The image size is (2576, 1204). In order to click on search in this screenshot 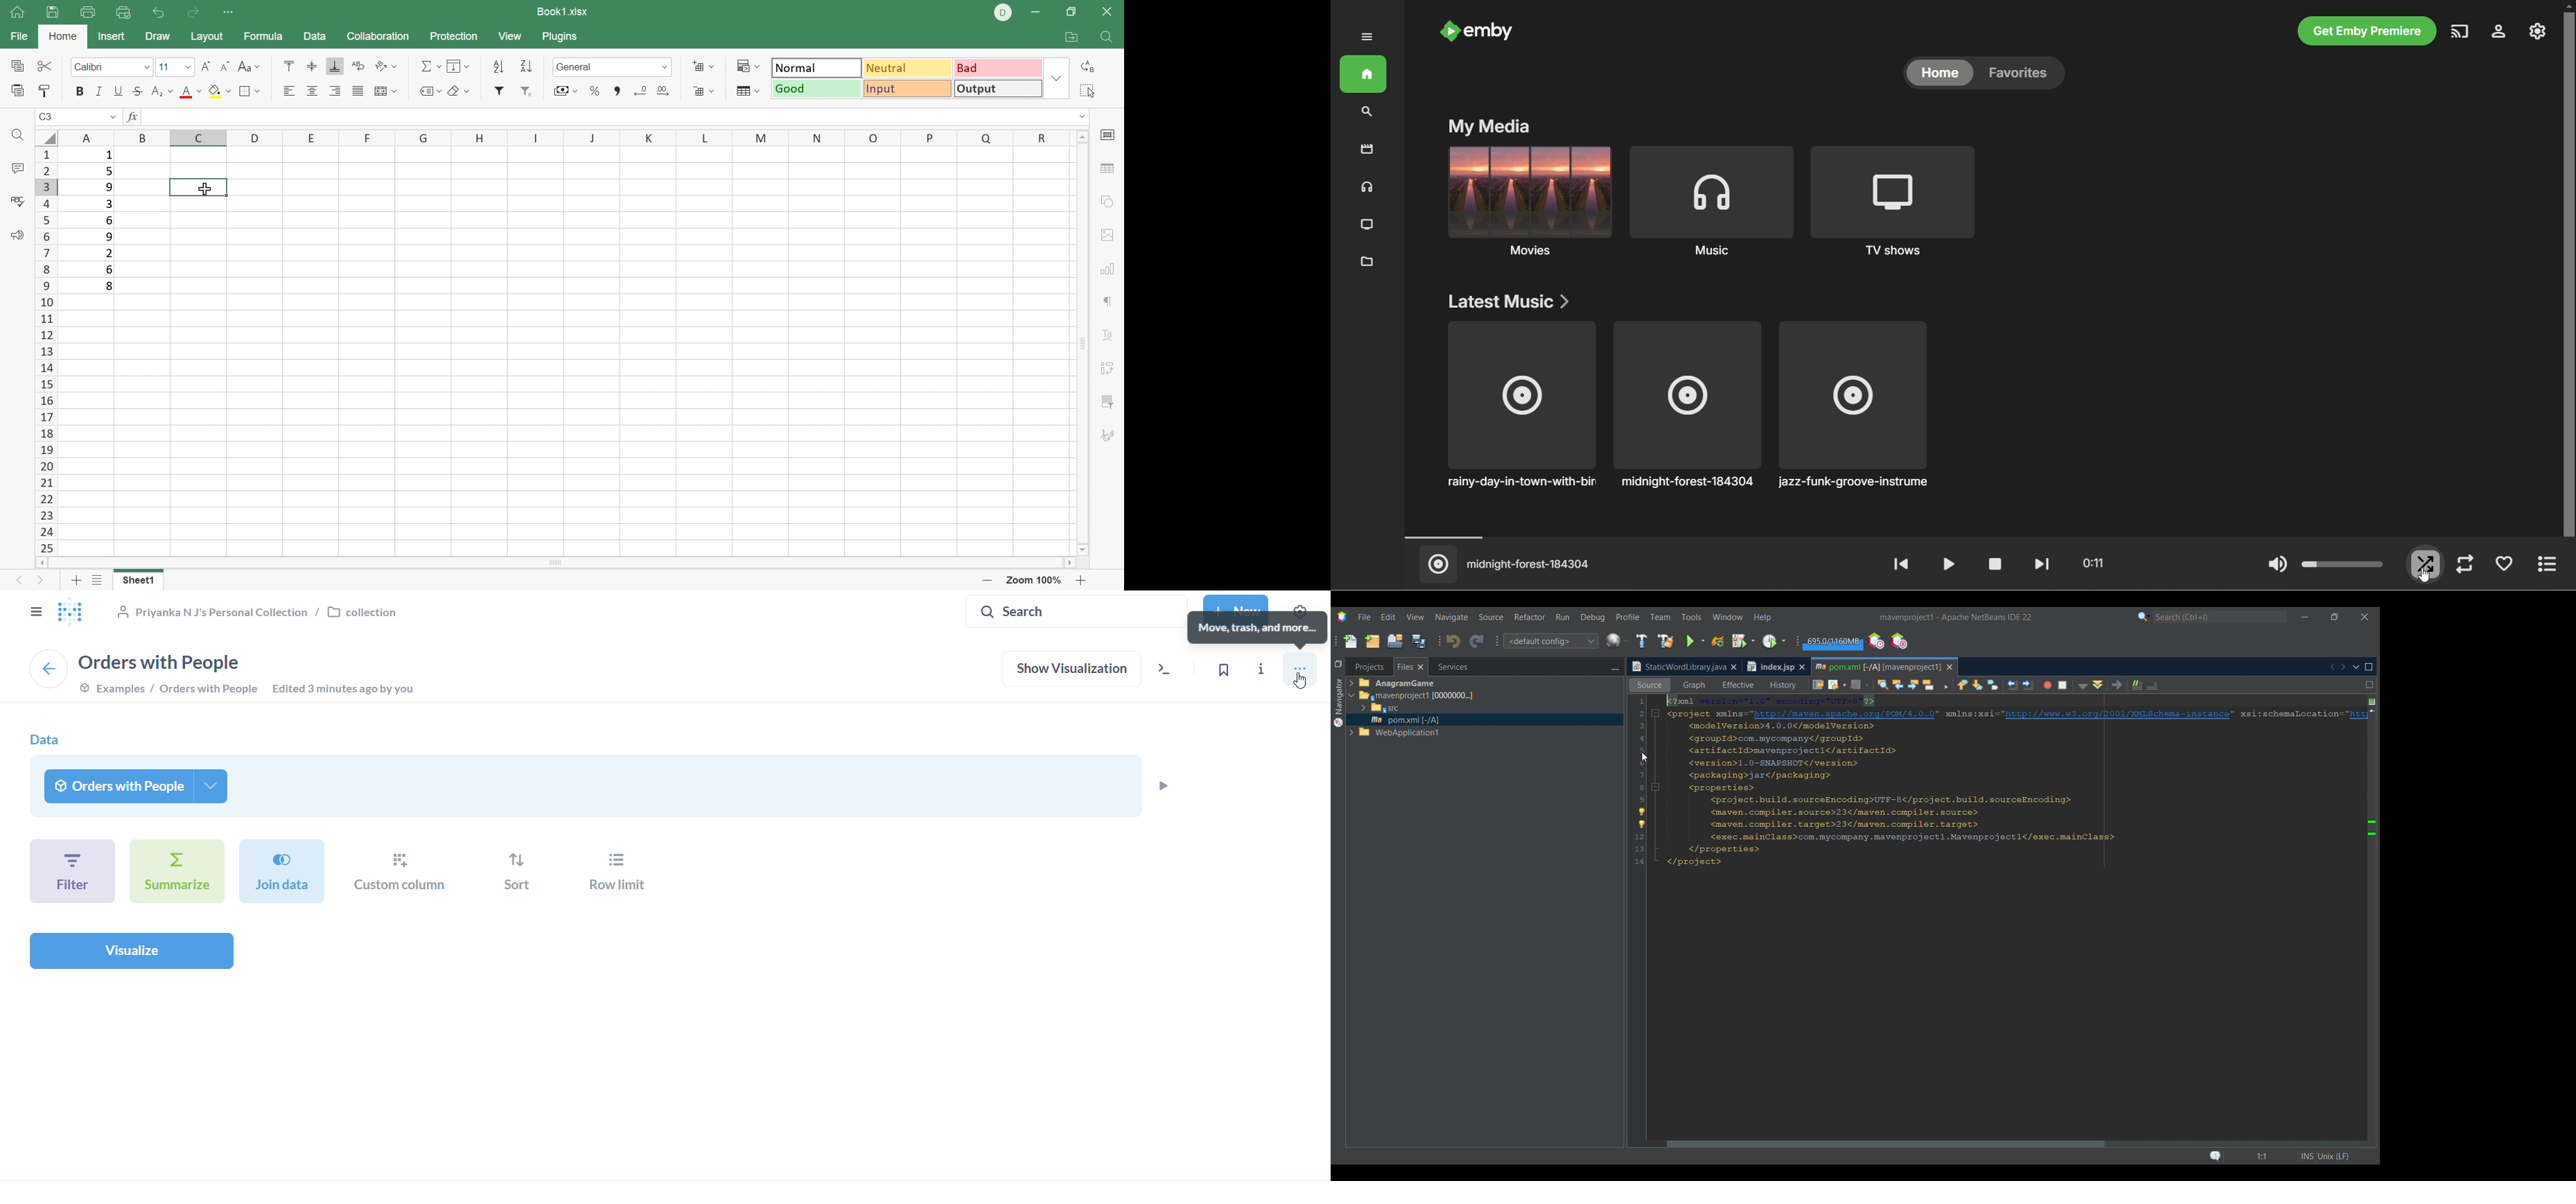, I will do `click(1070, 611)`.